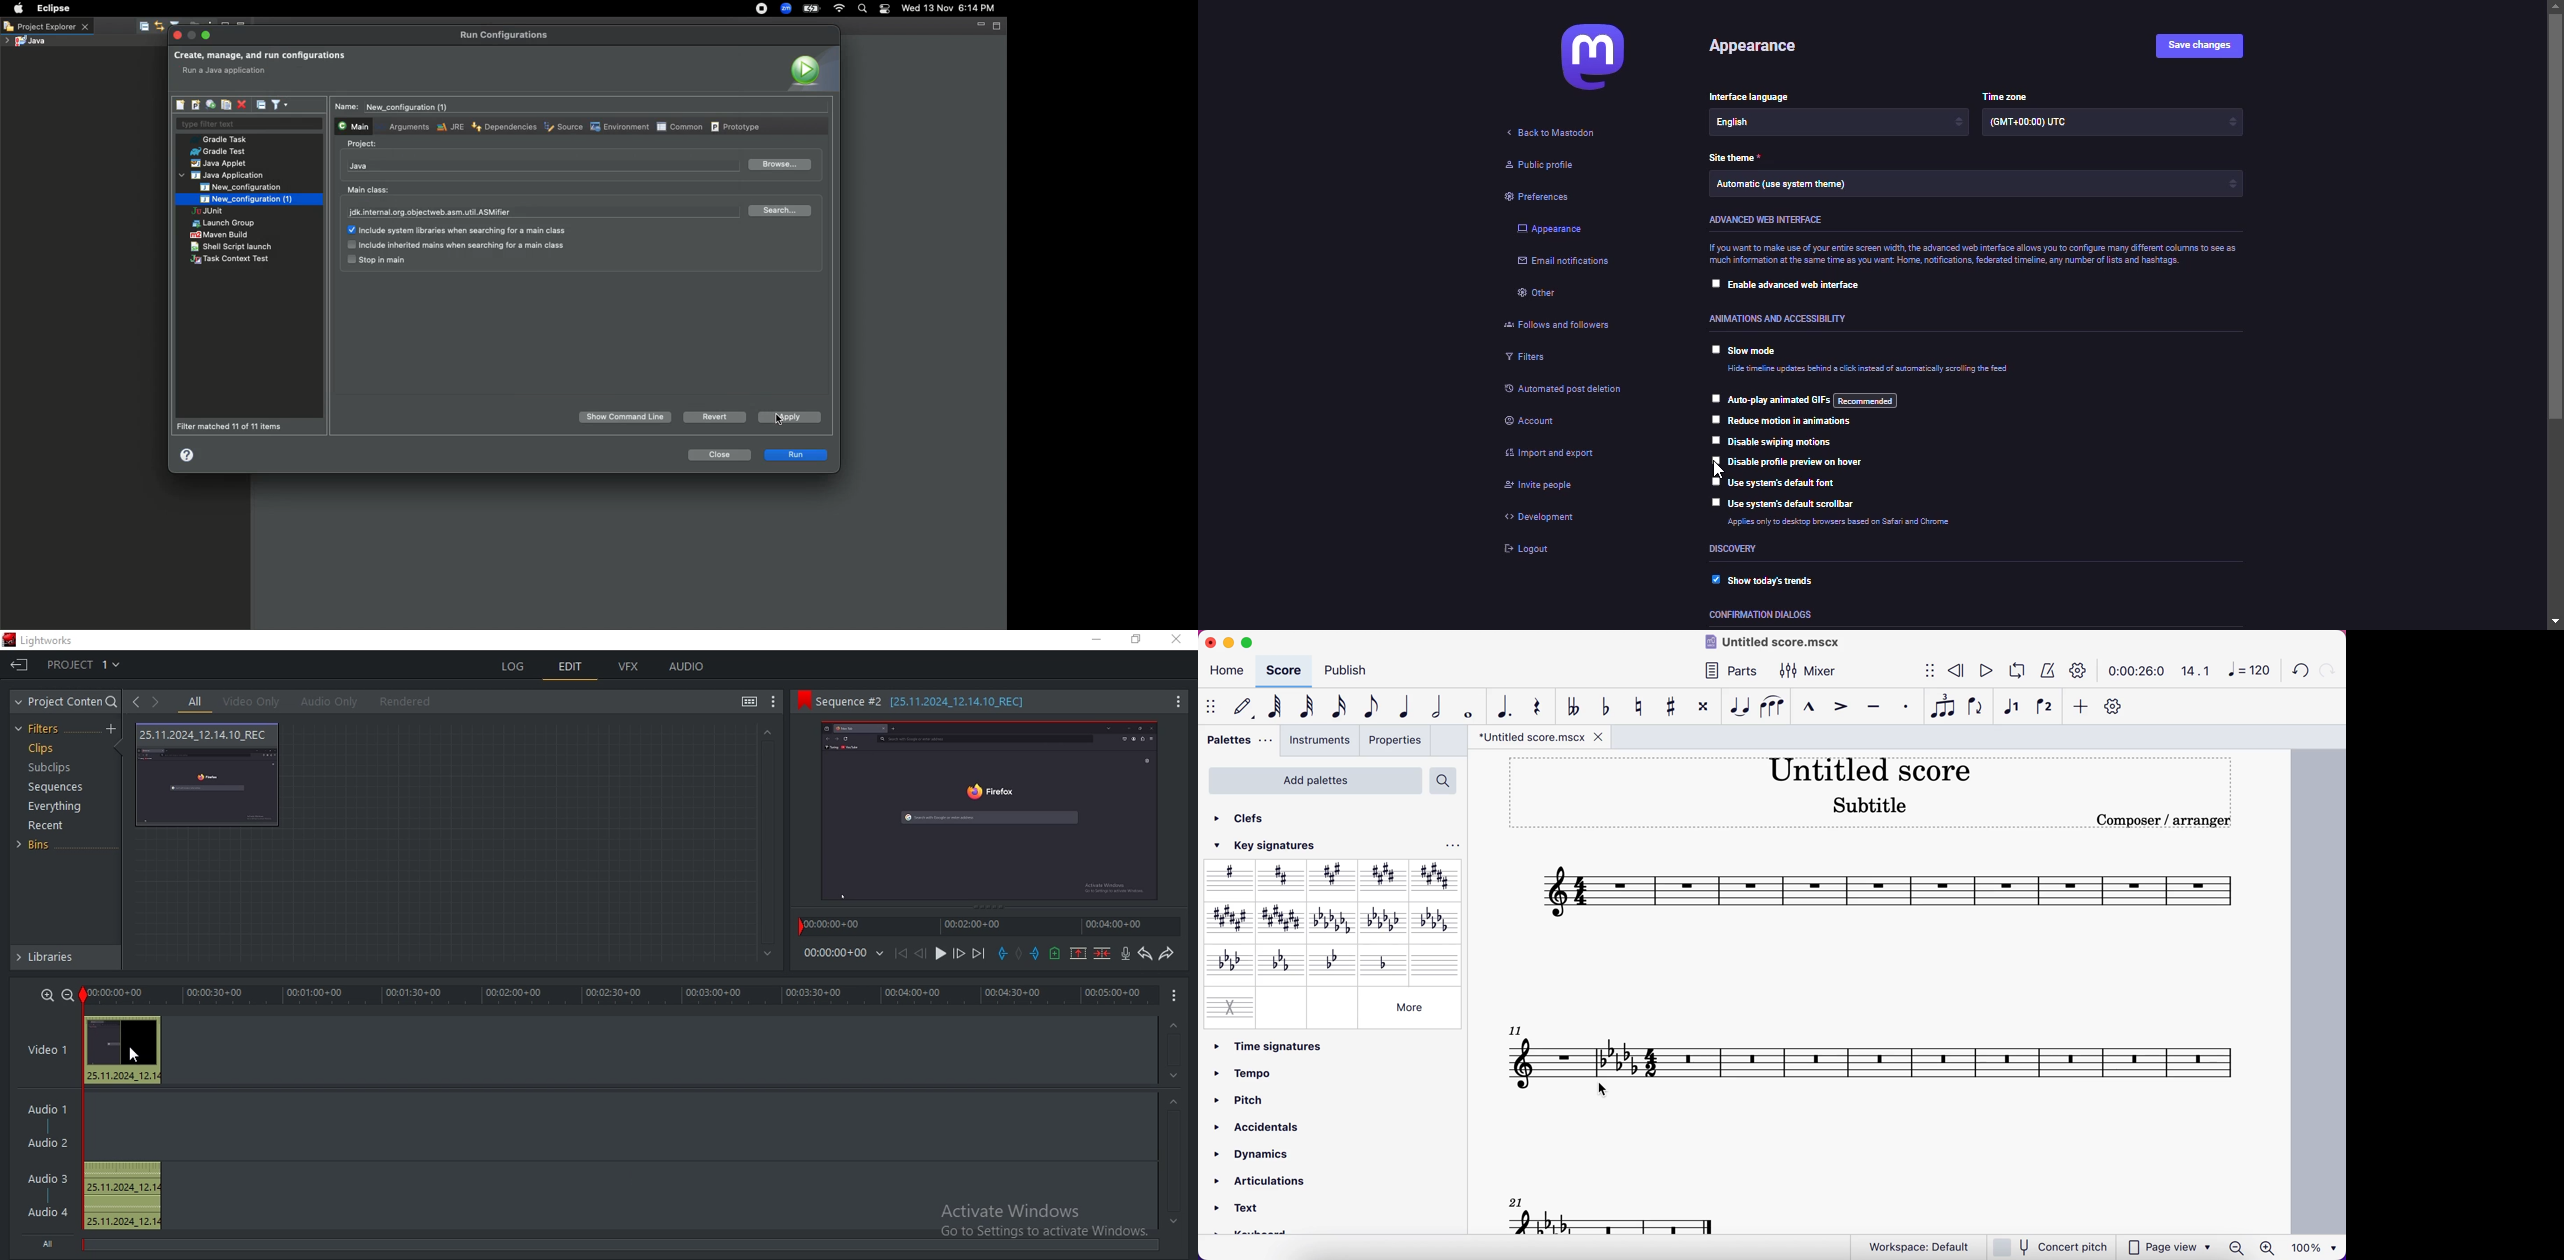 The image size is (2576, 1260). Describe the element at coordinates (1606, 705) in the screenshot. I see `toggle flat` at that location.